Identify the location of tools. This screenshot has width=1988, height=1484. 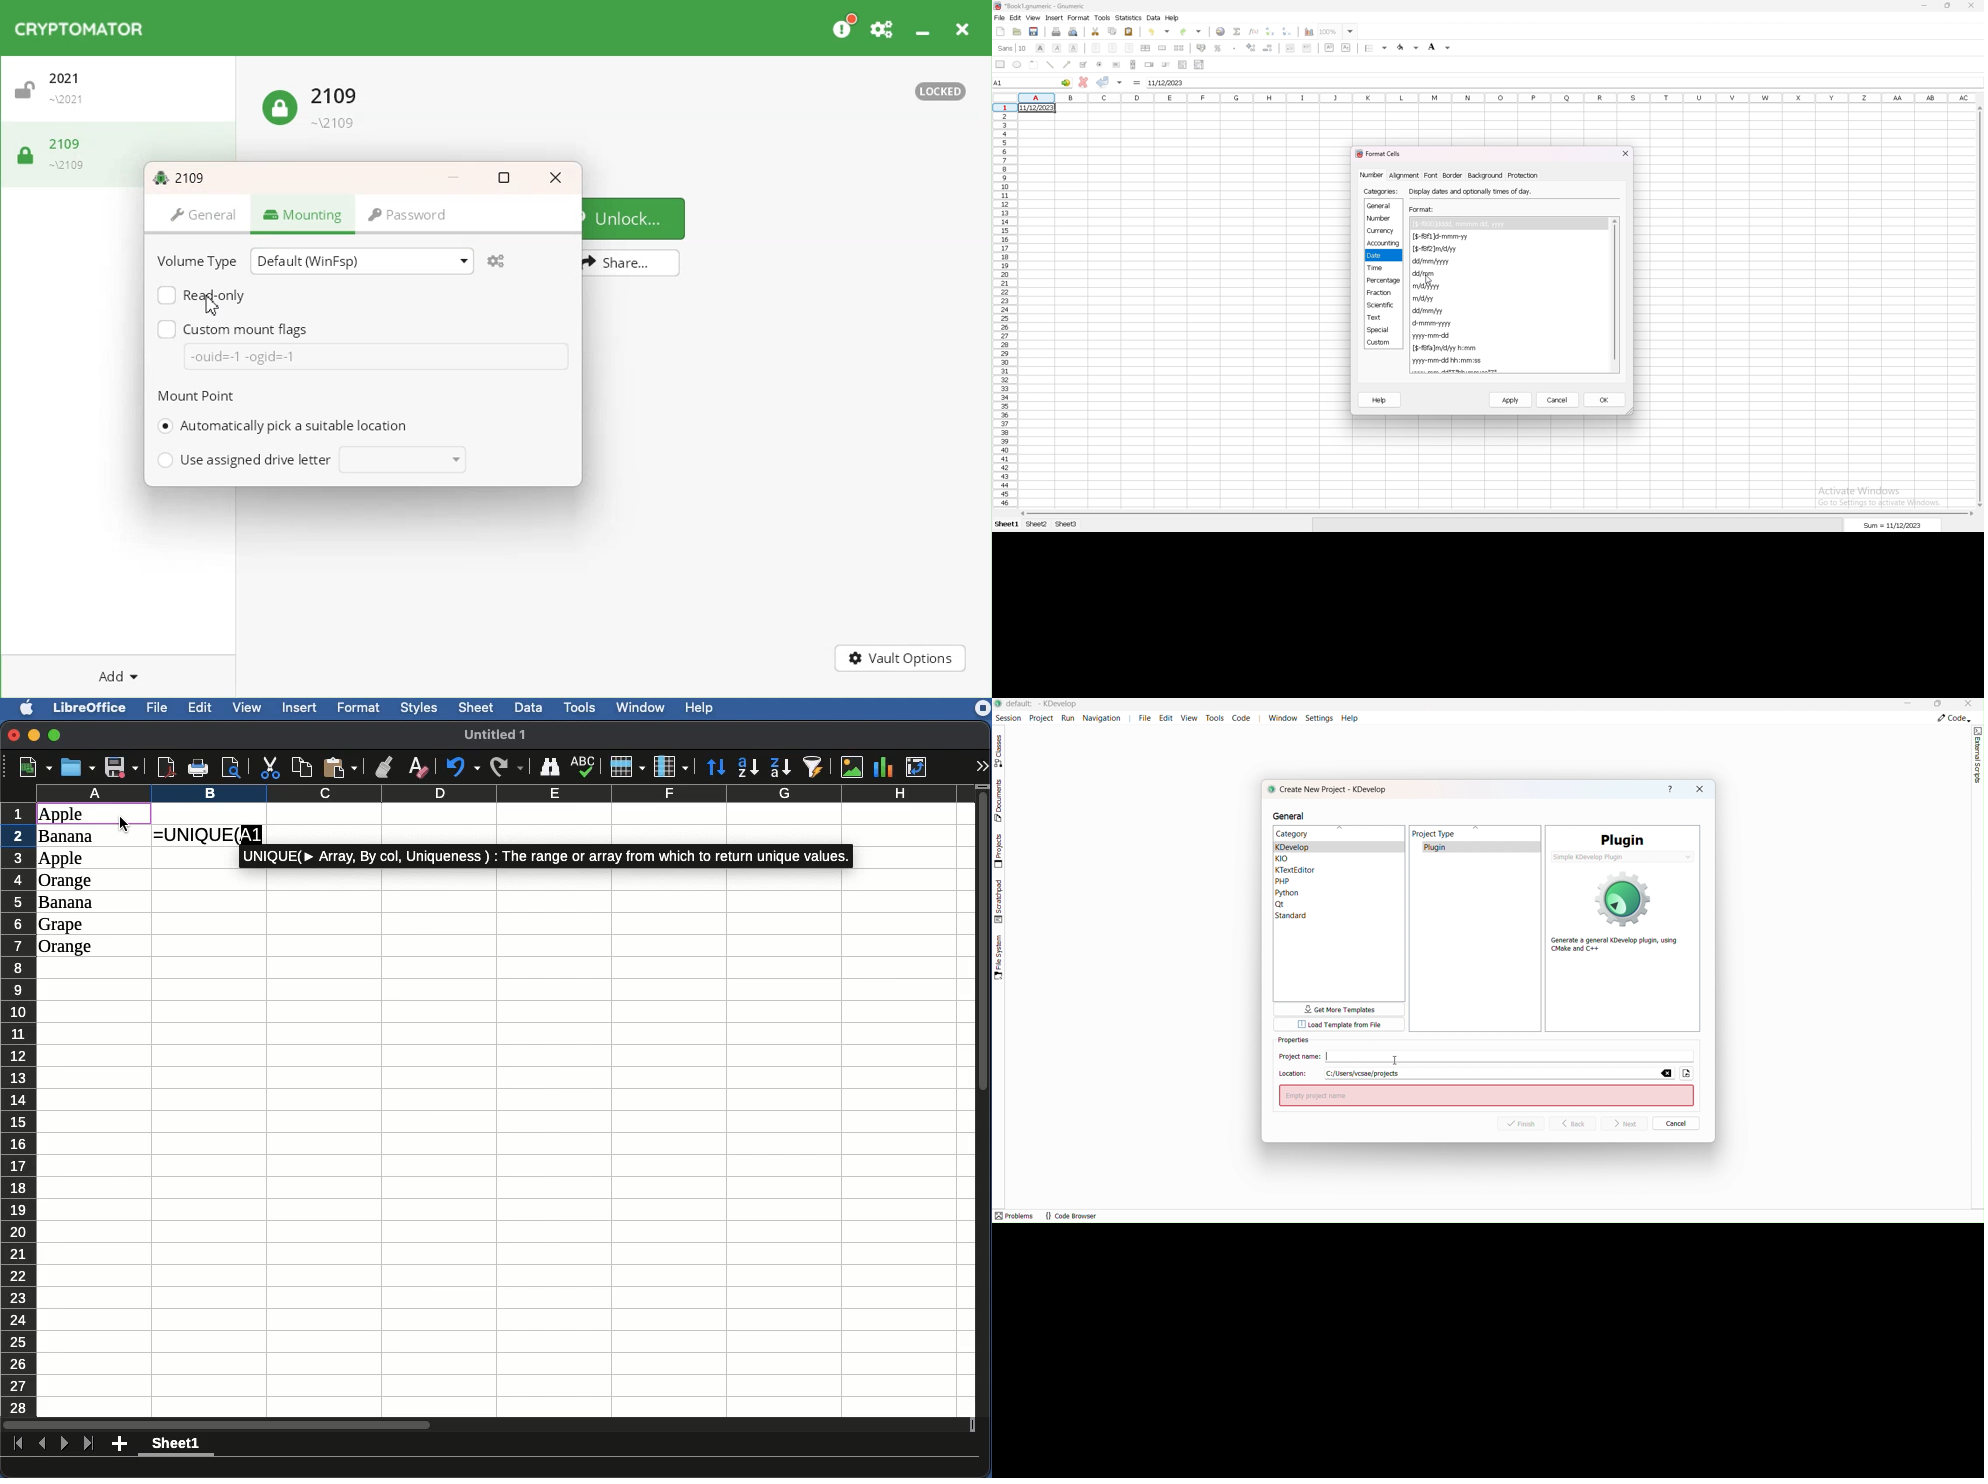
(1102, 18).